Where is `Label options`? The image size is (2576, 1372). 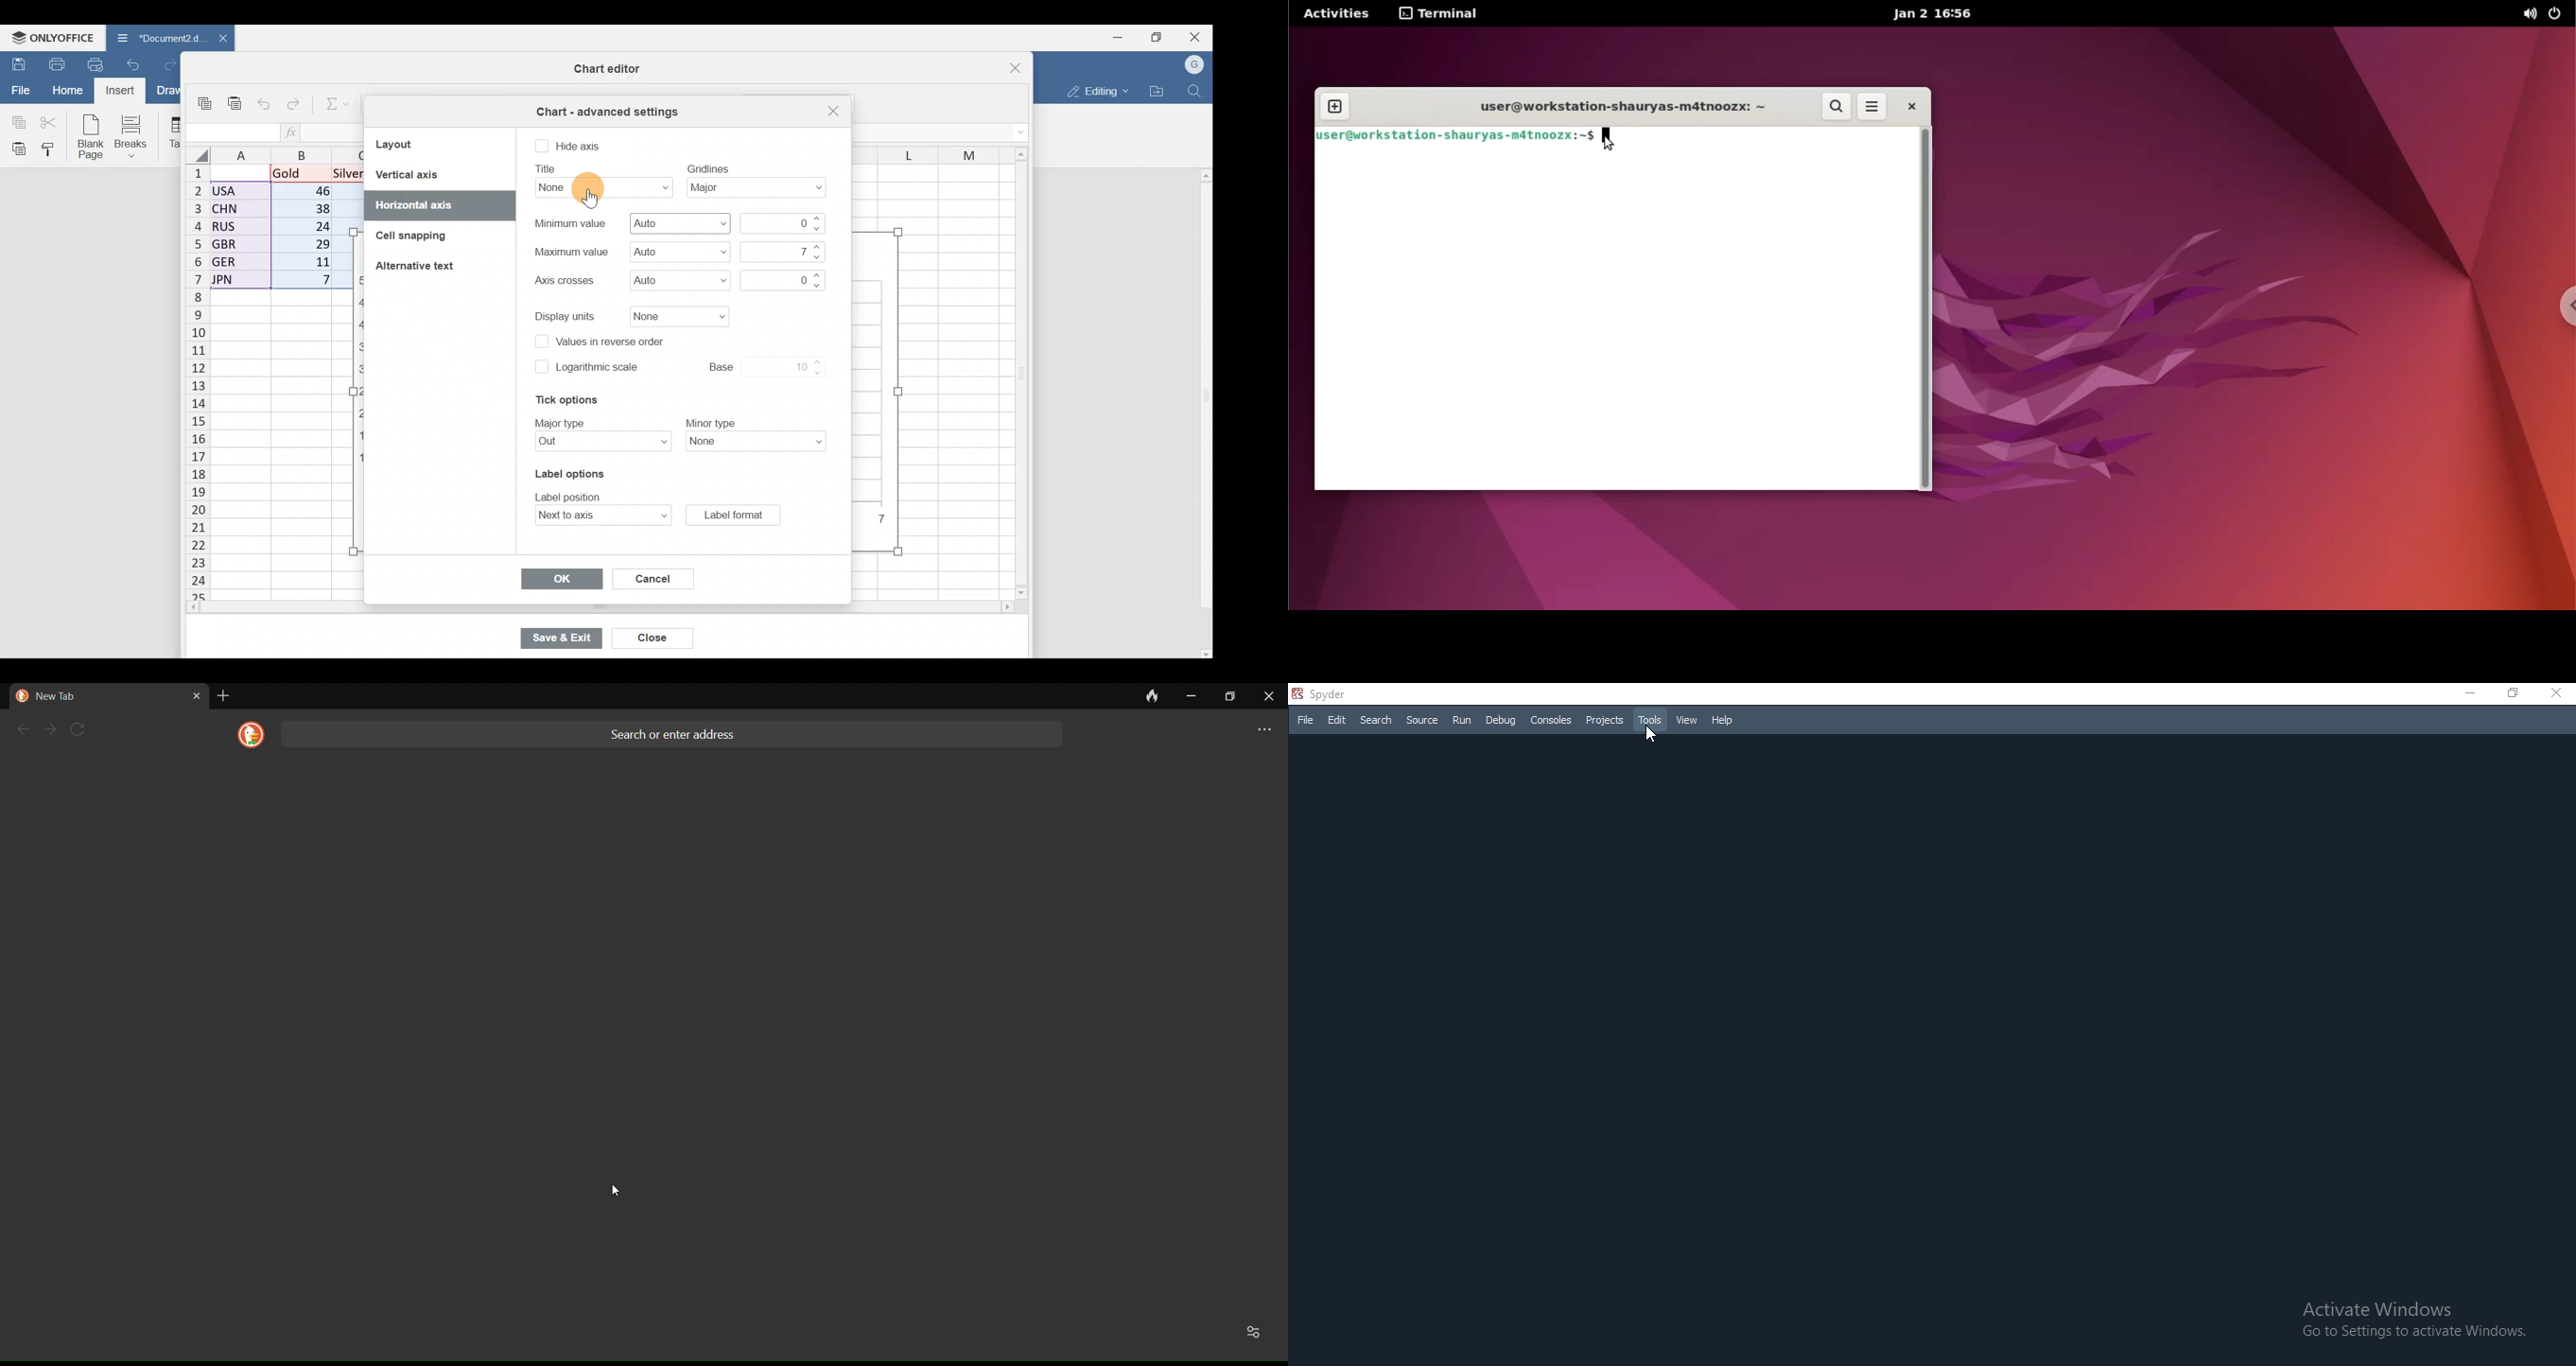
Label options is located at coordinates (568, 471).